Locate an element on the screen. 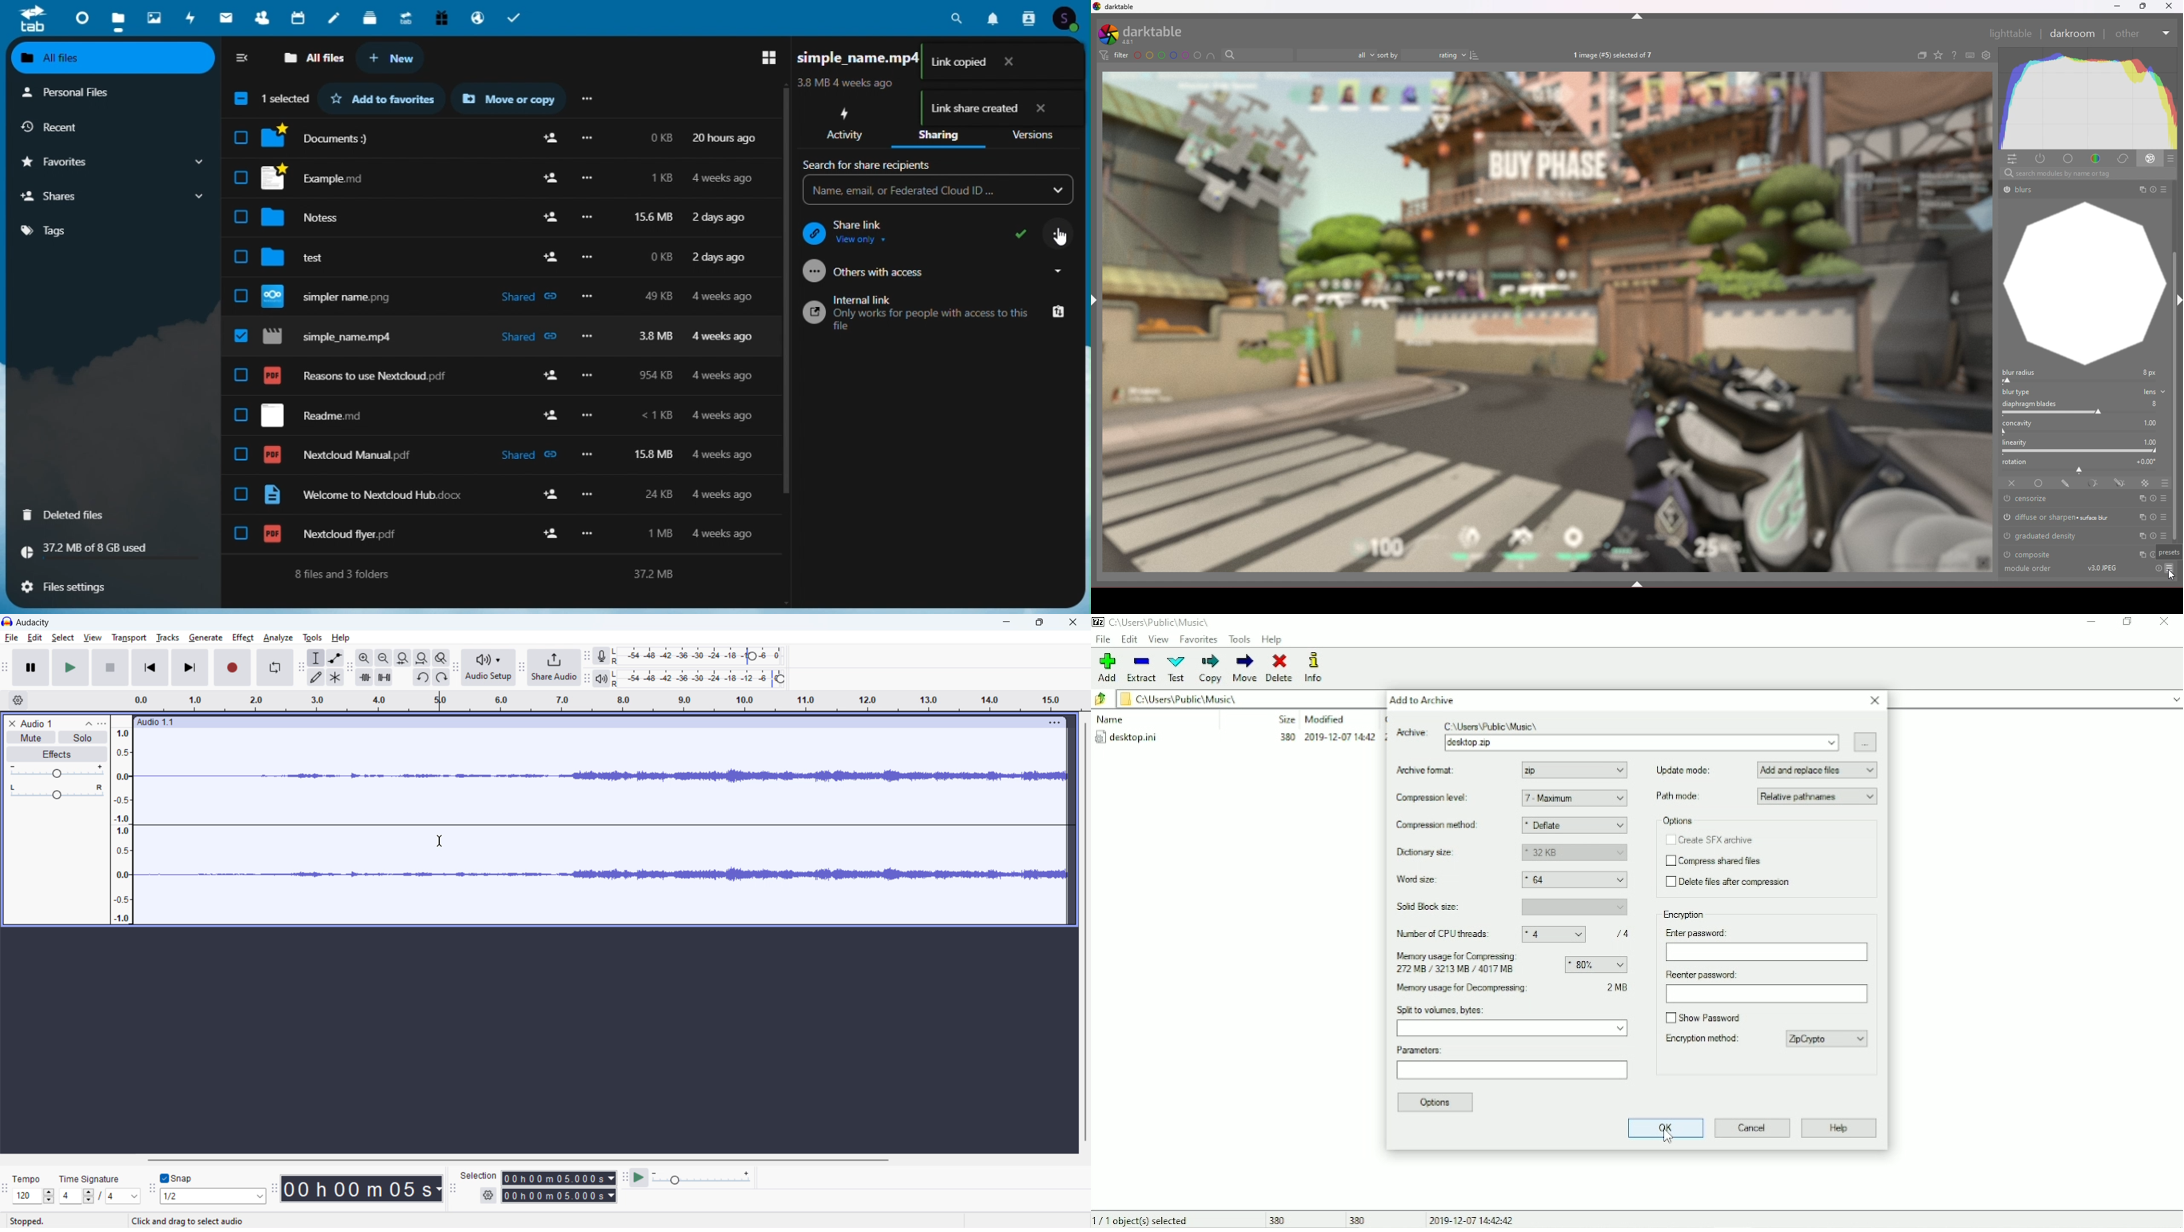  reset is located at coordinates (2152, 517).